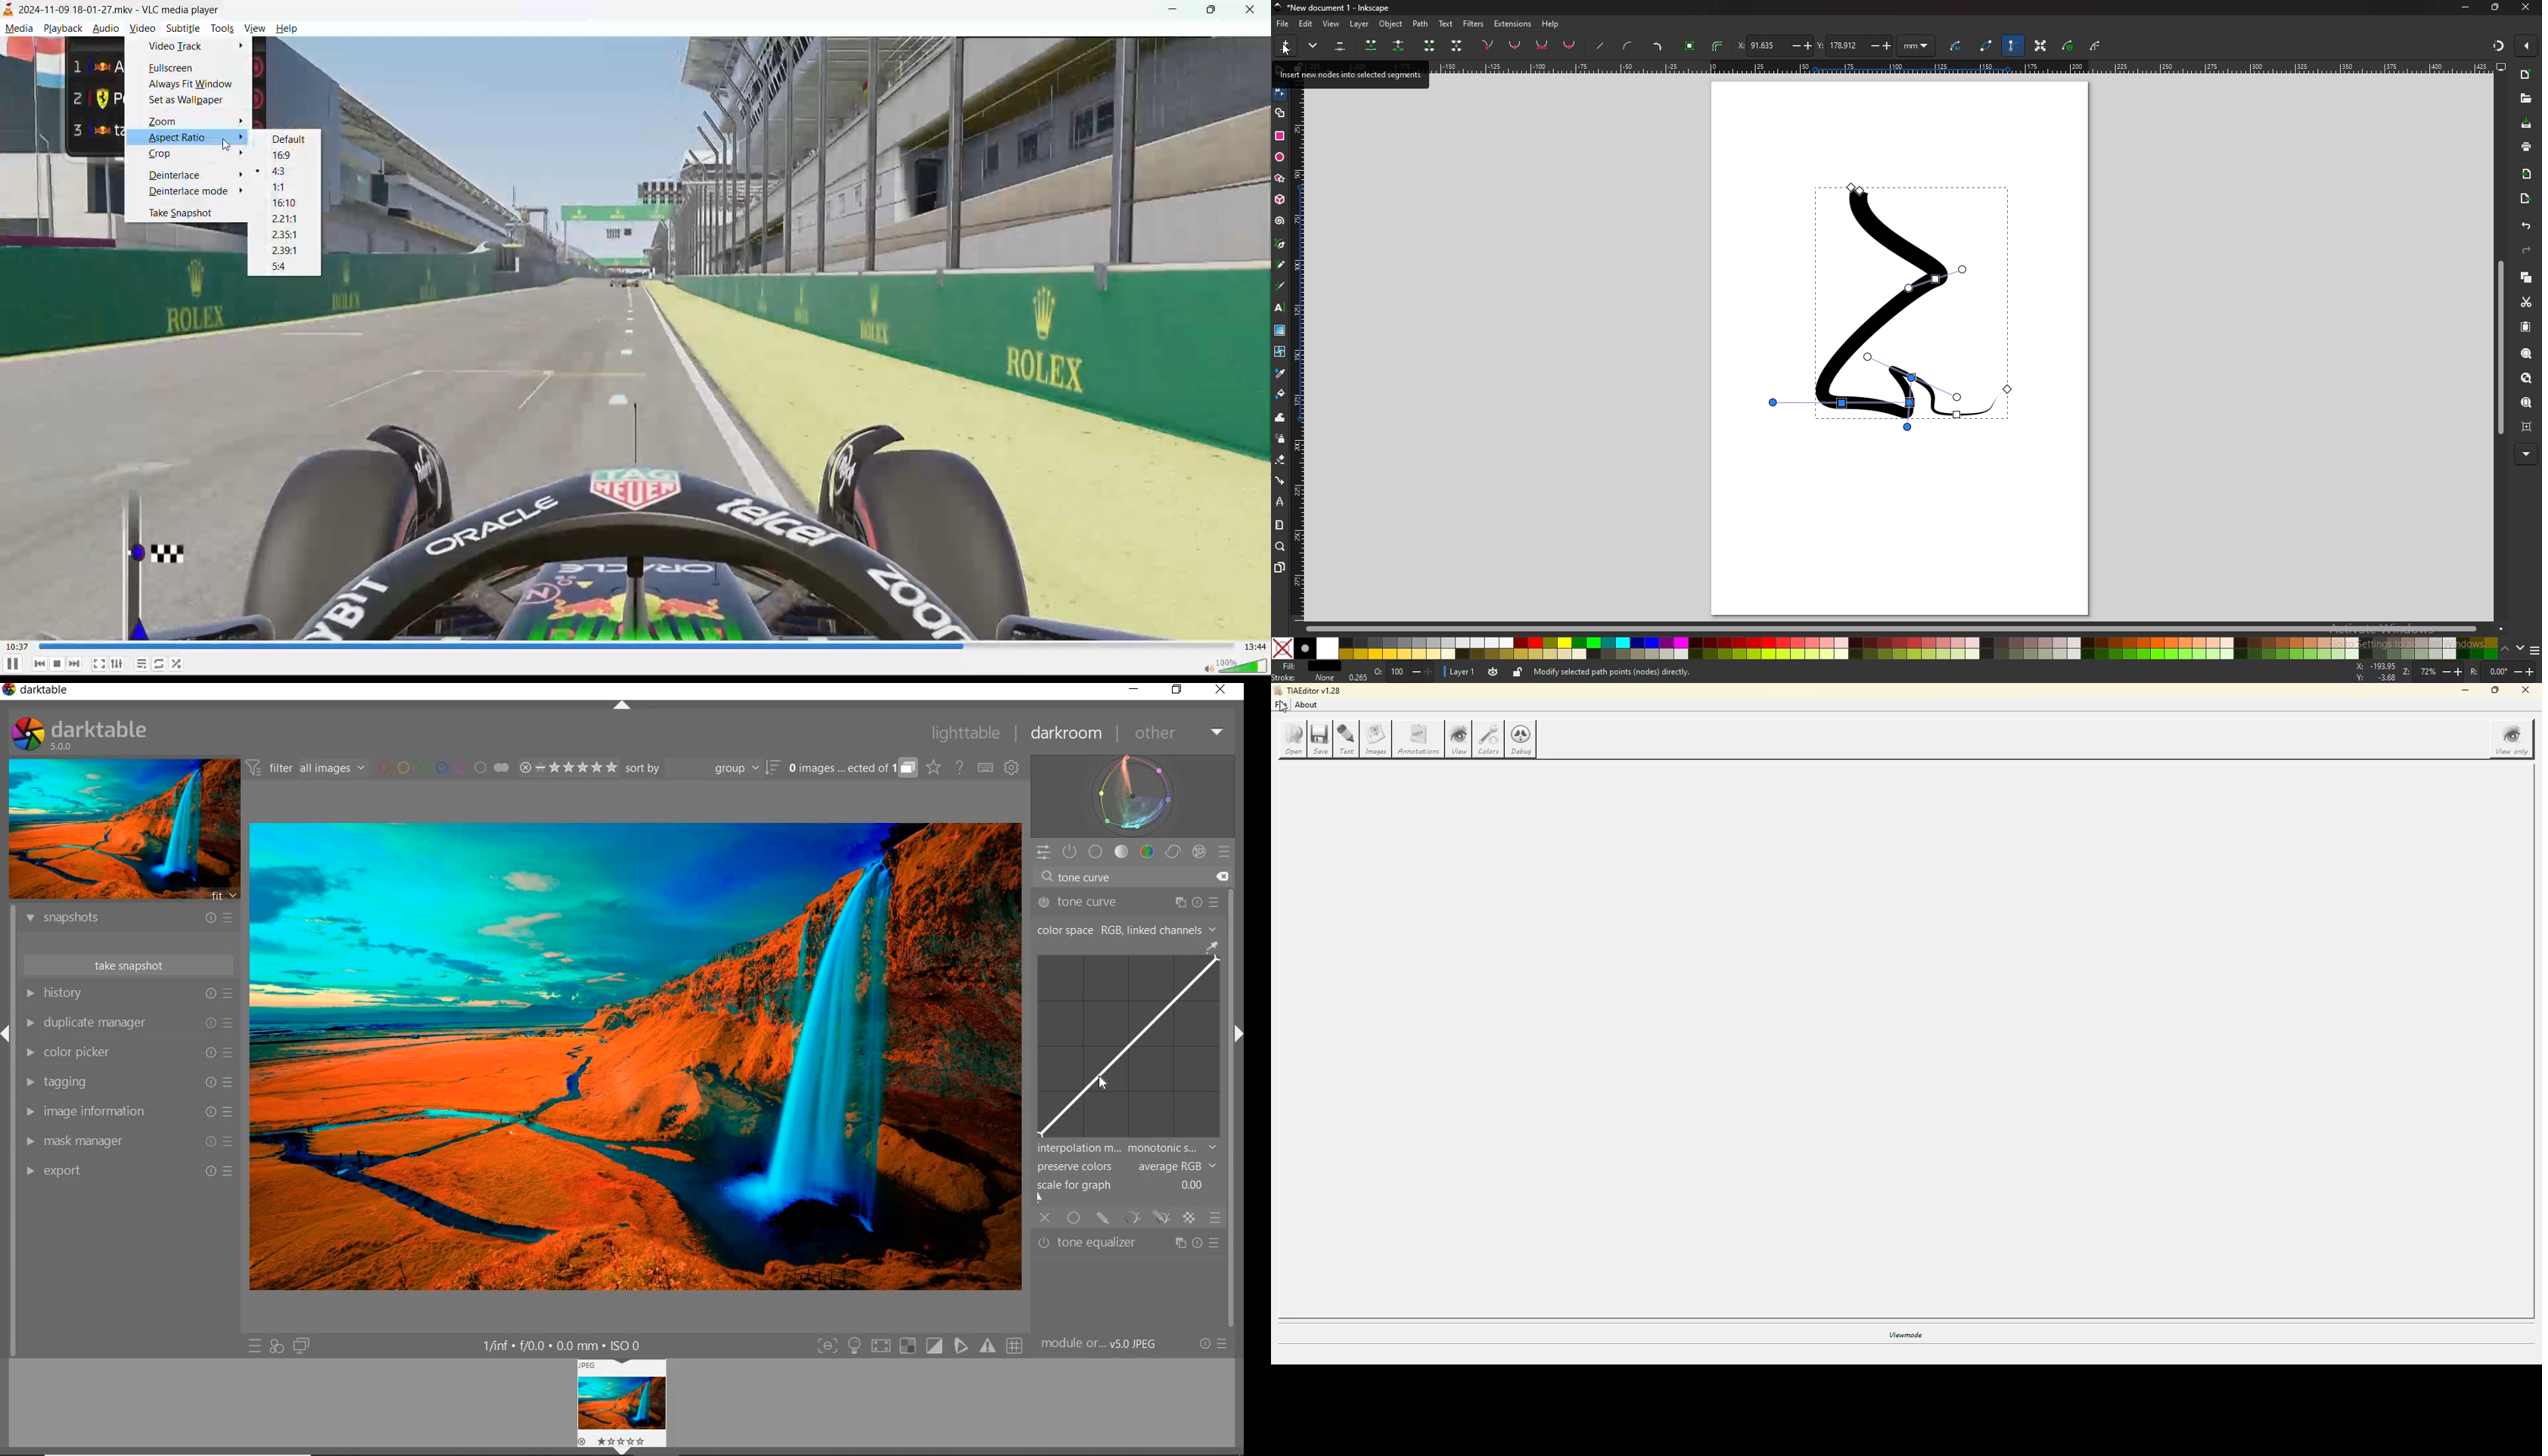 The width and height of the screenshot is (2548, 1456). I want to click on zoom drawing, so click(2527, 378).